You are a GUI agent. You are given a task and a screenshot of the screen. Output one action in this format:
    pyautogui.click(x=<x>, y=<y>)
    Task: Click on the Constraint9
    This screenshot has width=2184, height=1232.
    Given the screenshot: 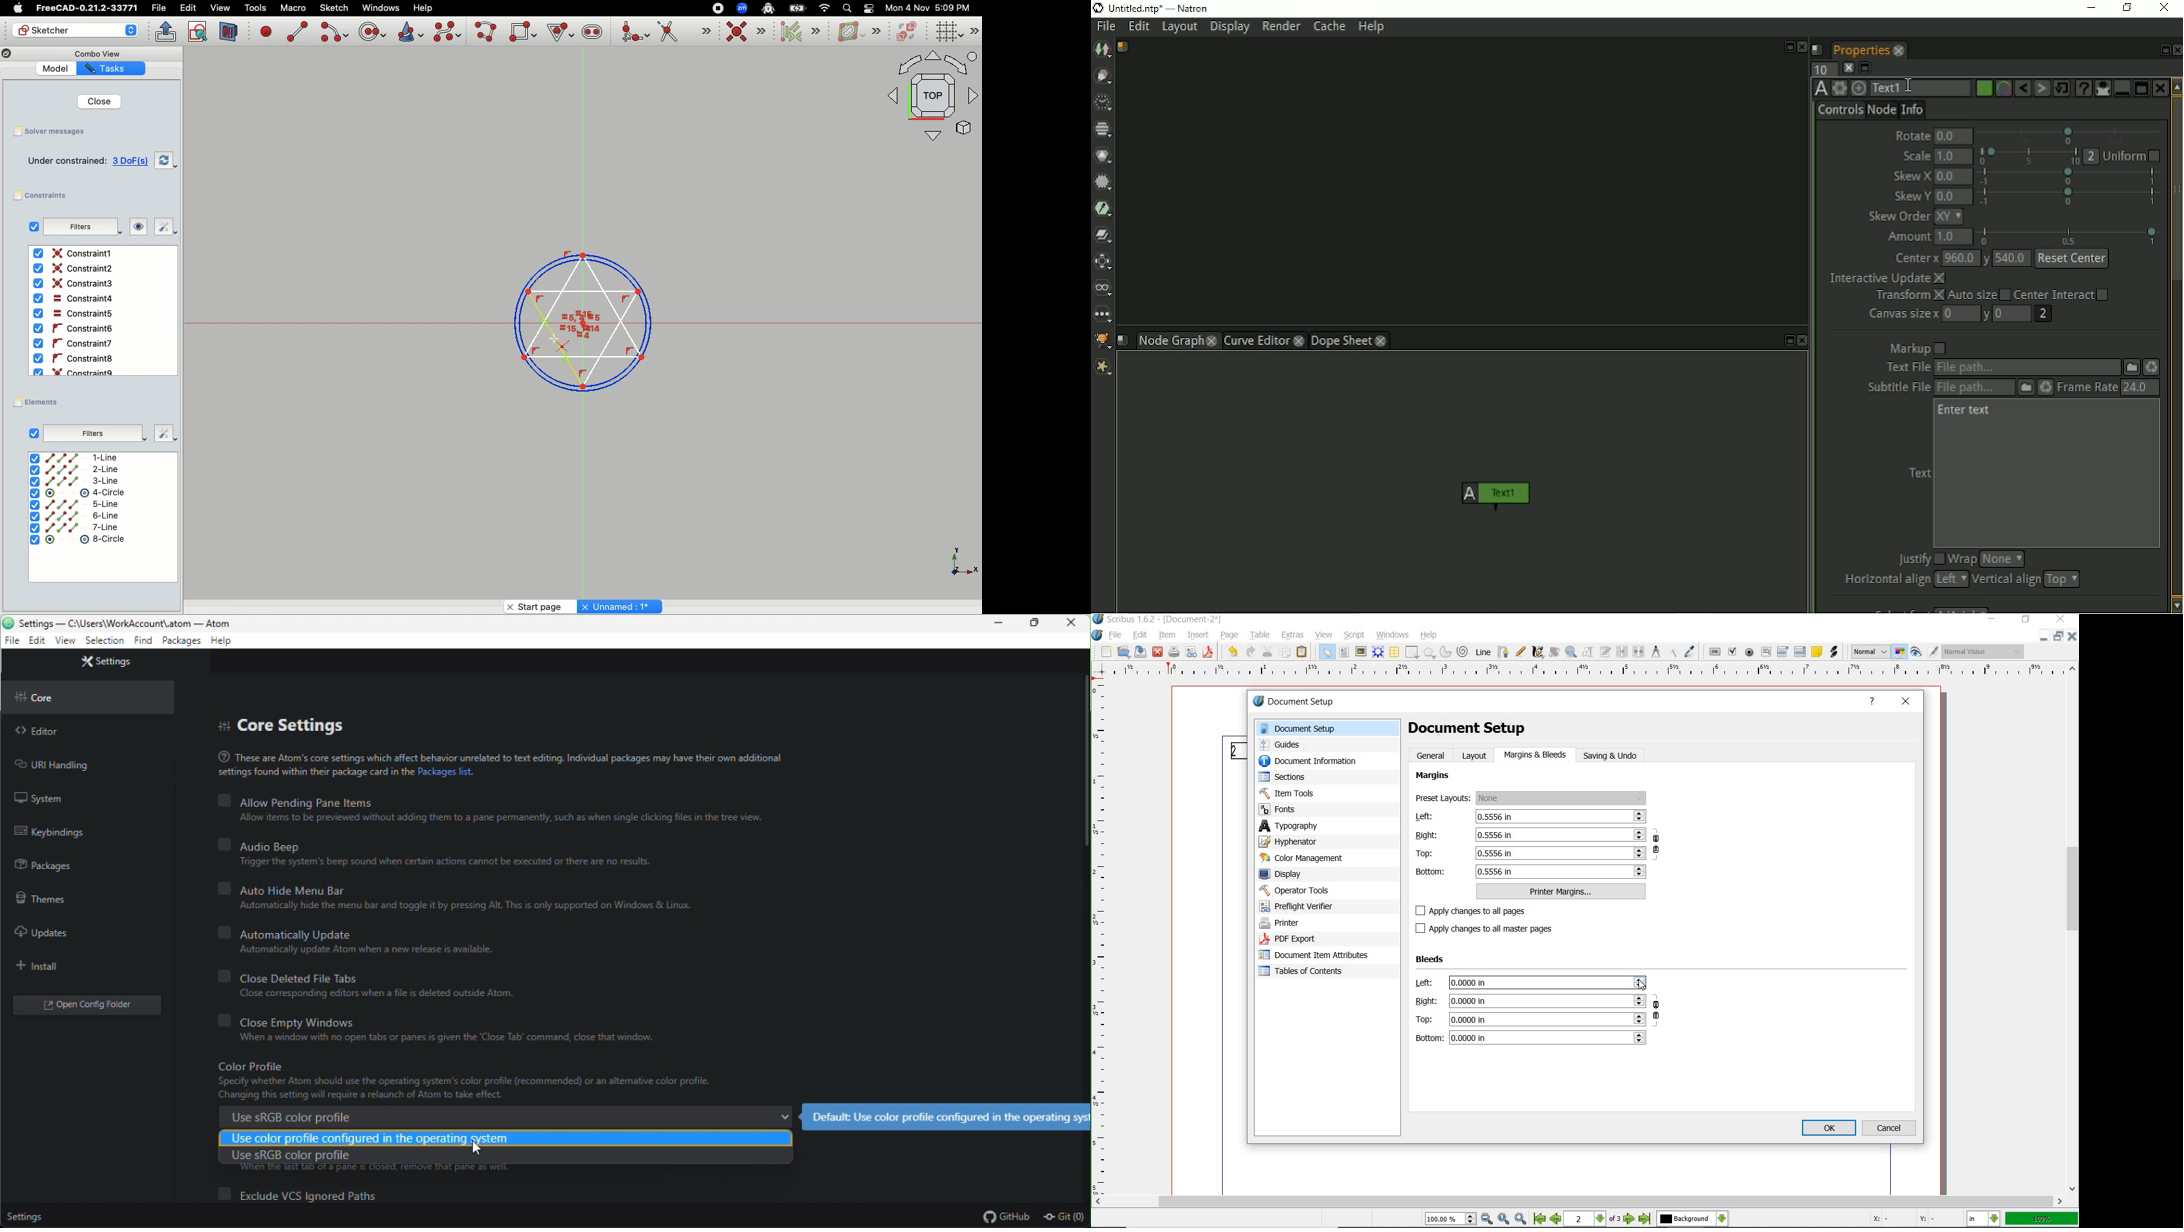 What is the action you would take?
    pyautogui.click(x=77, y=371)
    